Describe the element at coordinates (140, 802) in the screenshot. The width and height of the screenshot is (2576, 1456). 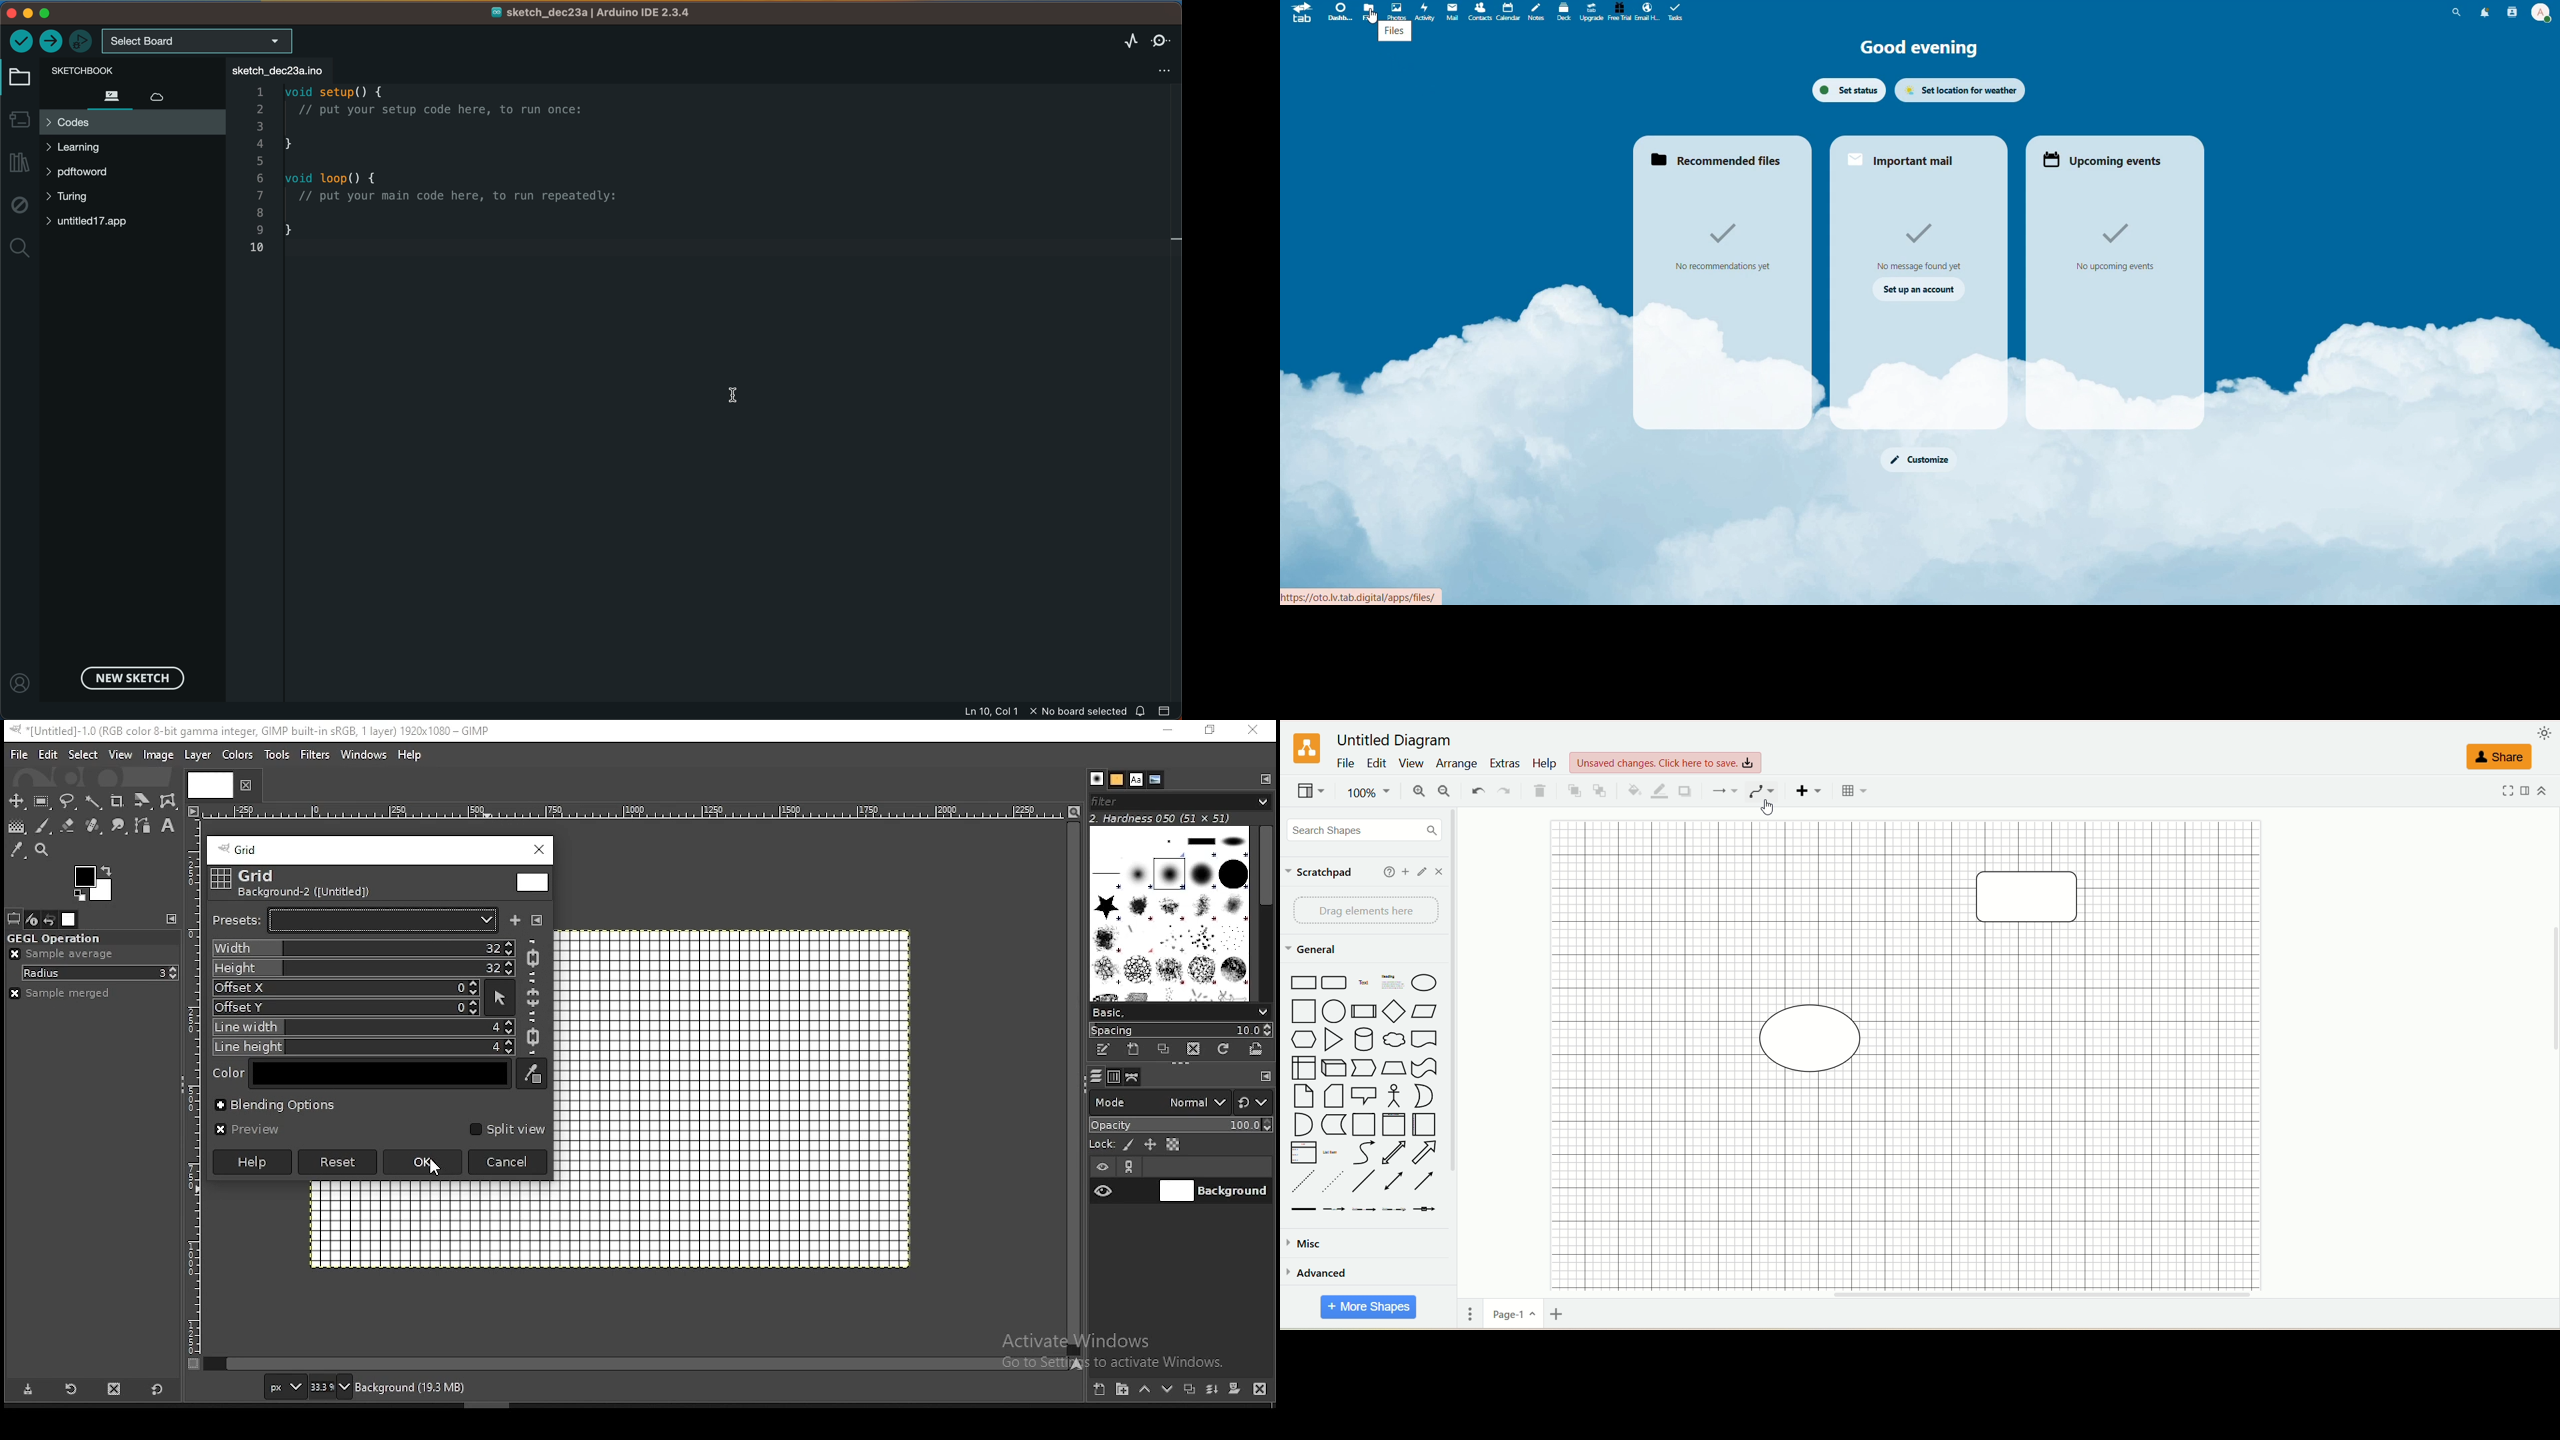
I see `crop tool` at that location.